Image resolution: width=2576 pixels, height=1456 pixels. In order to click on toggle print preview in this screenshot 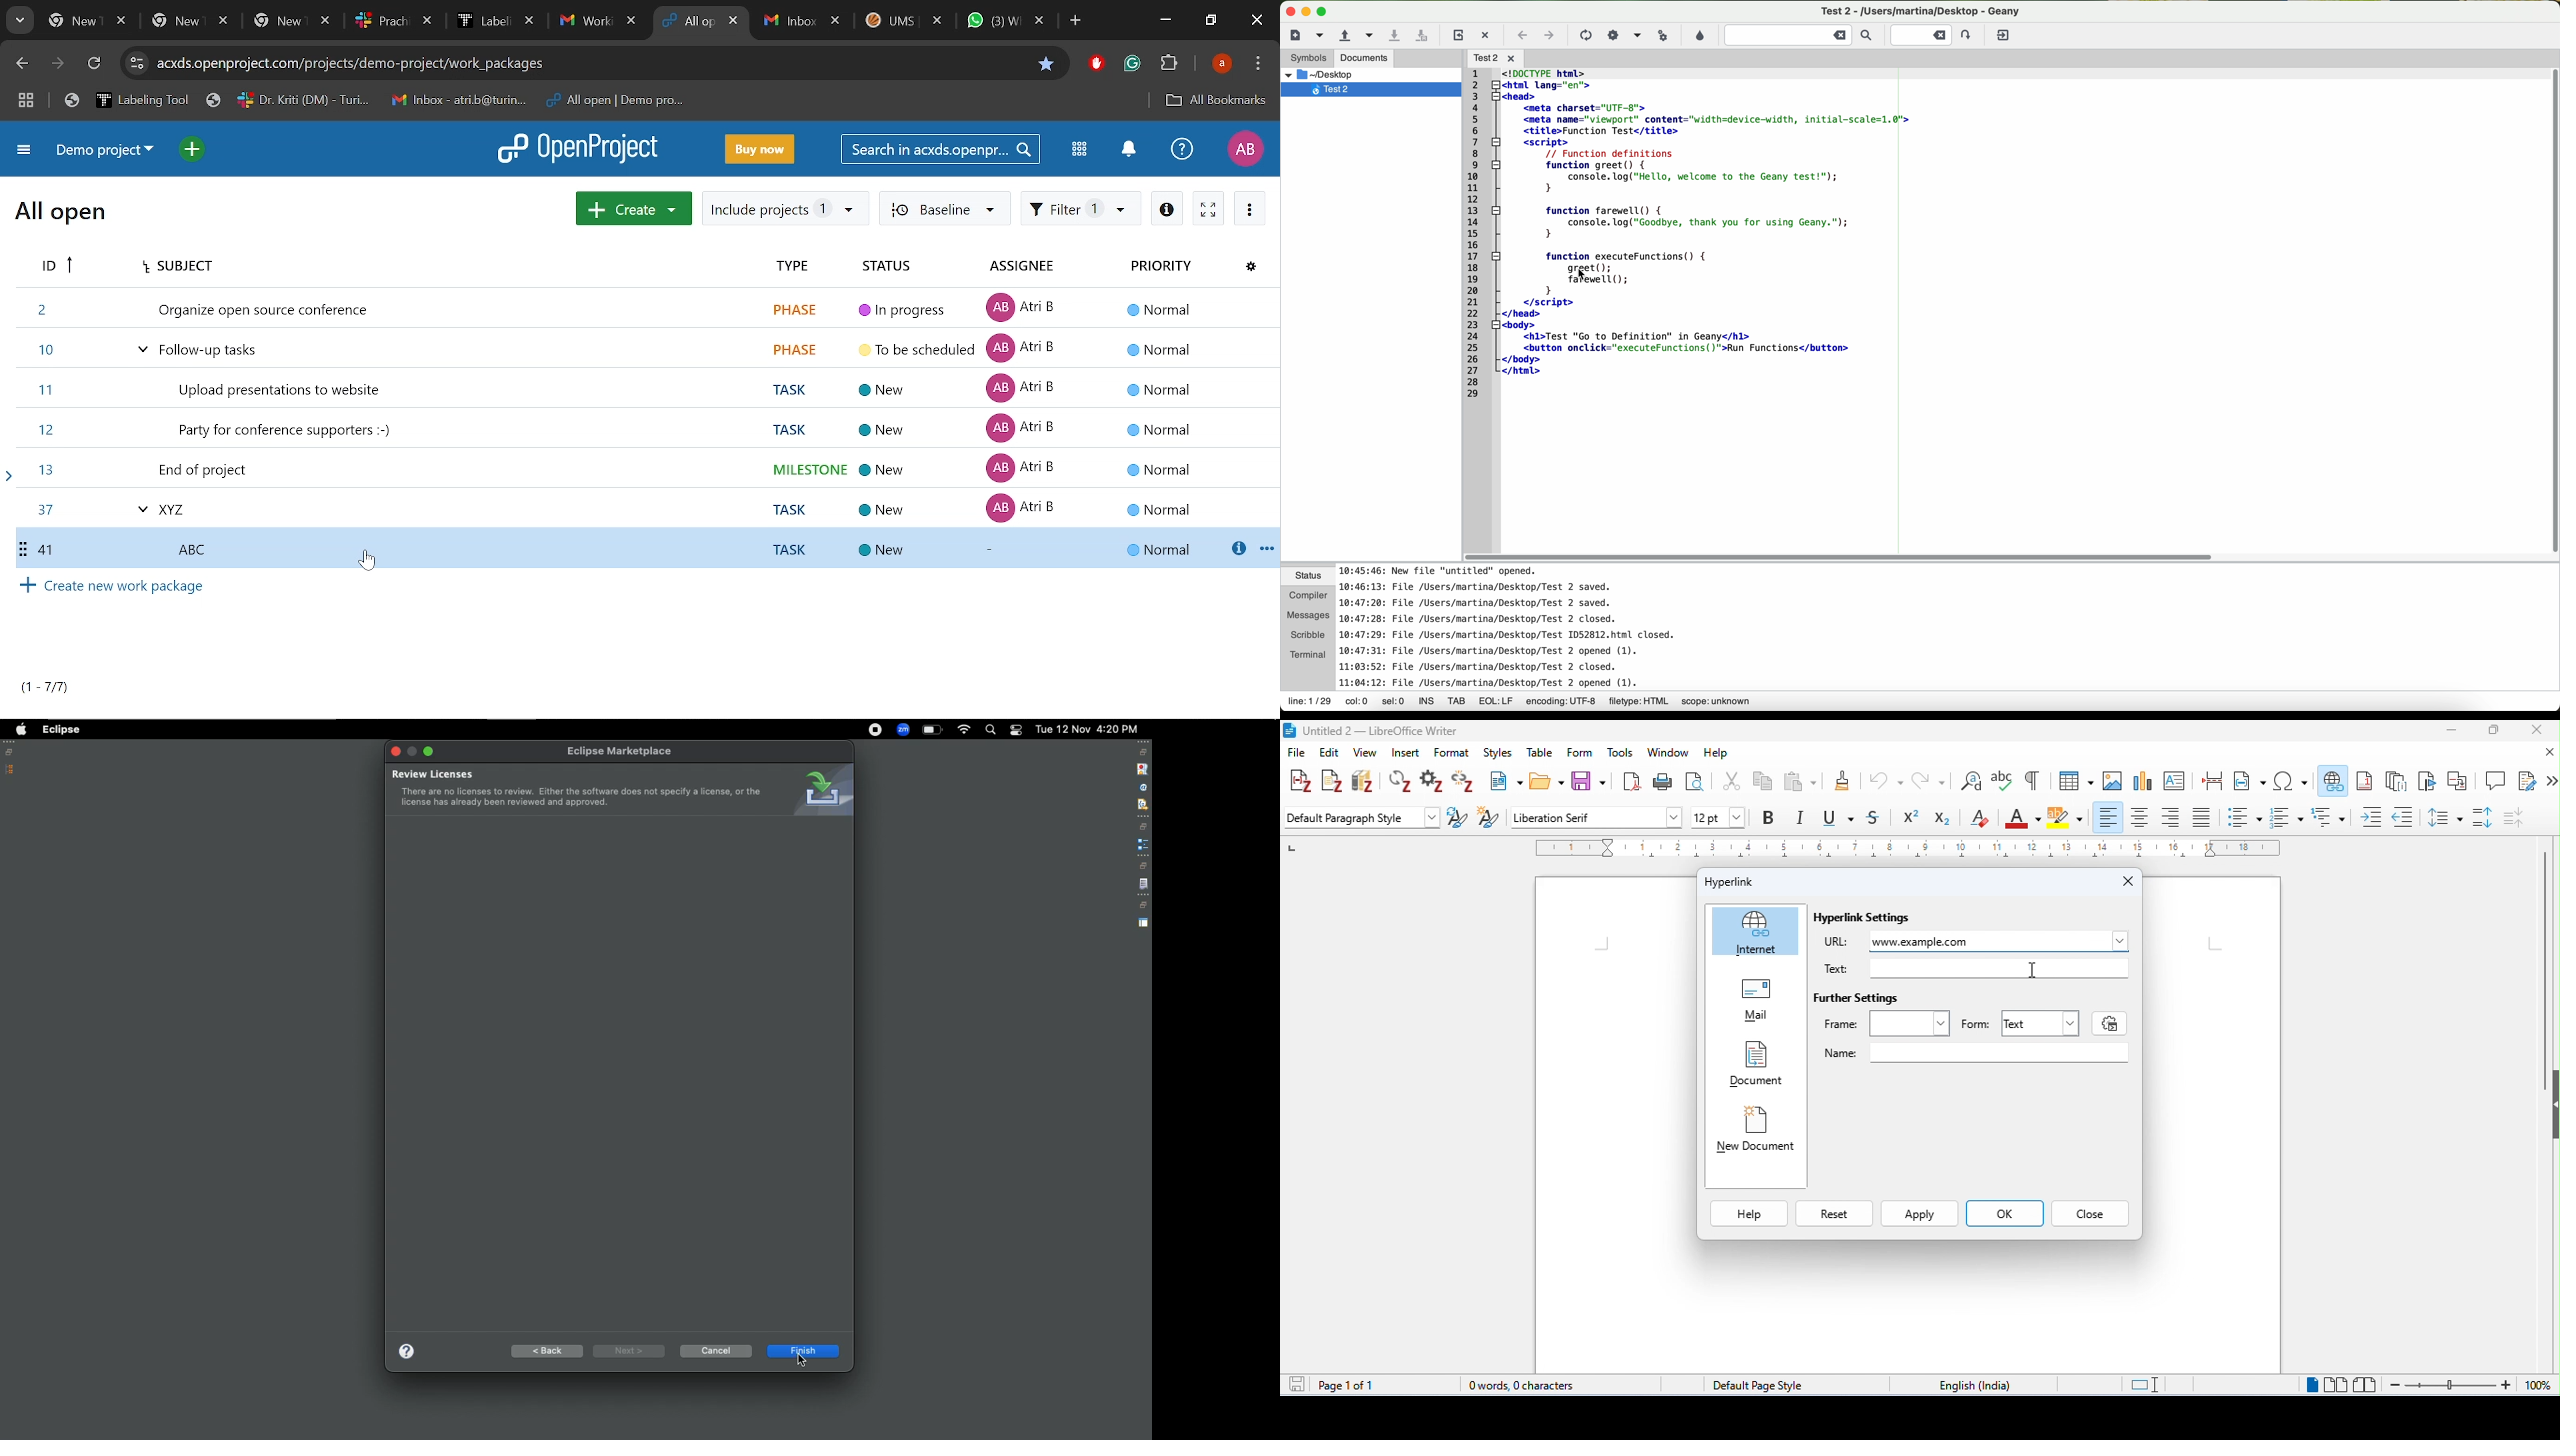, I will do `click(1695, 781)`.